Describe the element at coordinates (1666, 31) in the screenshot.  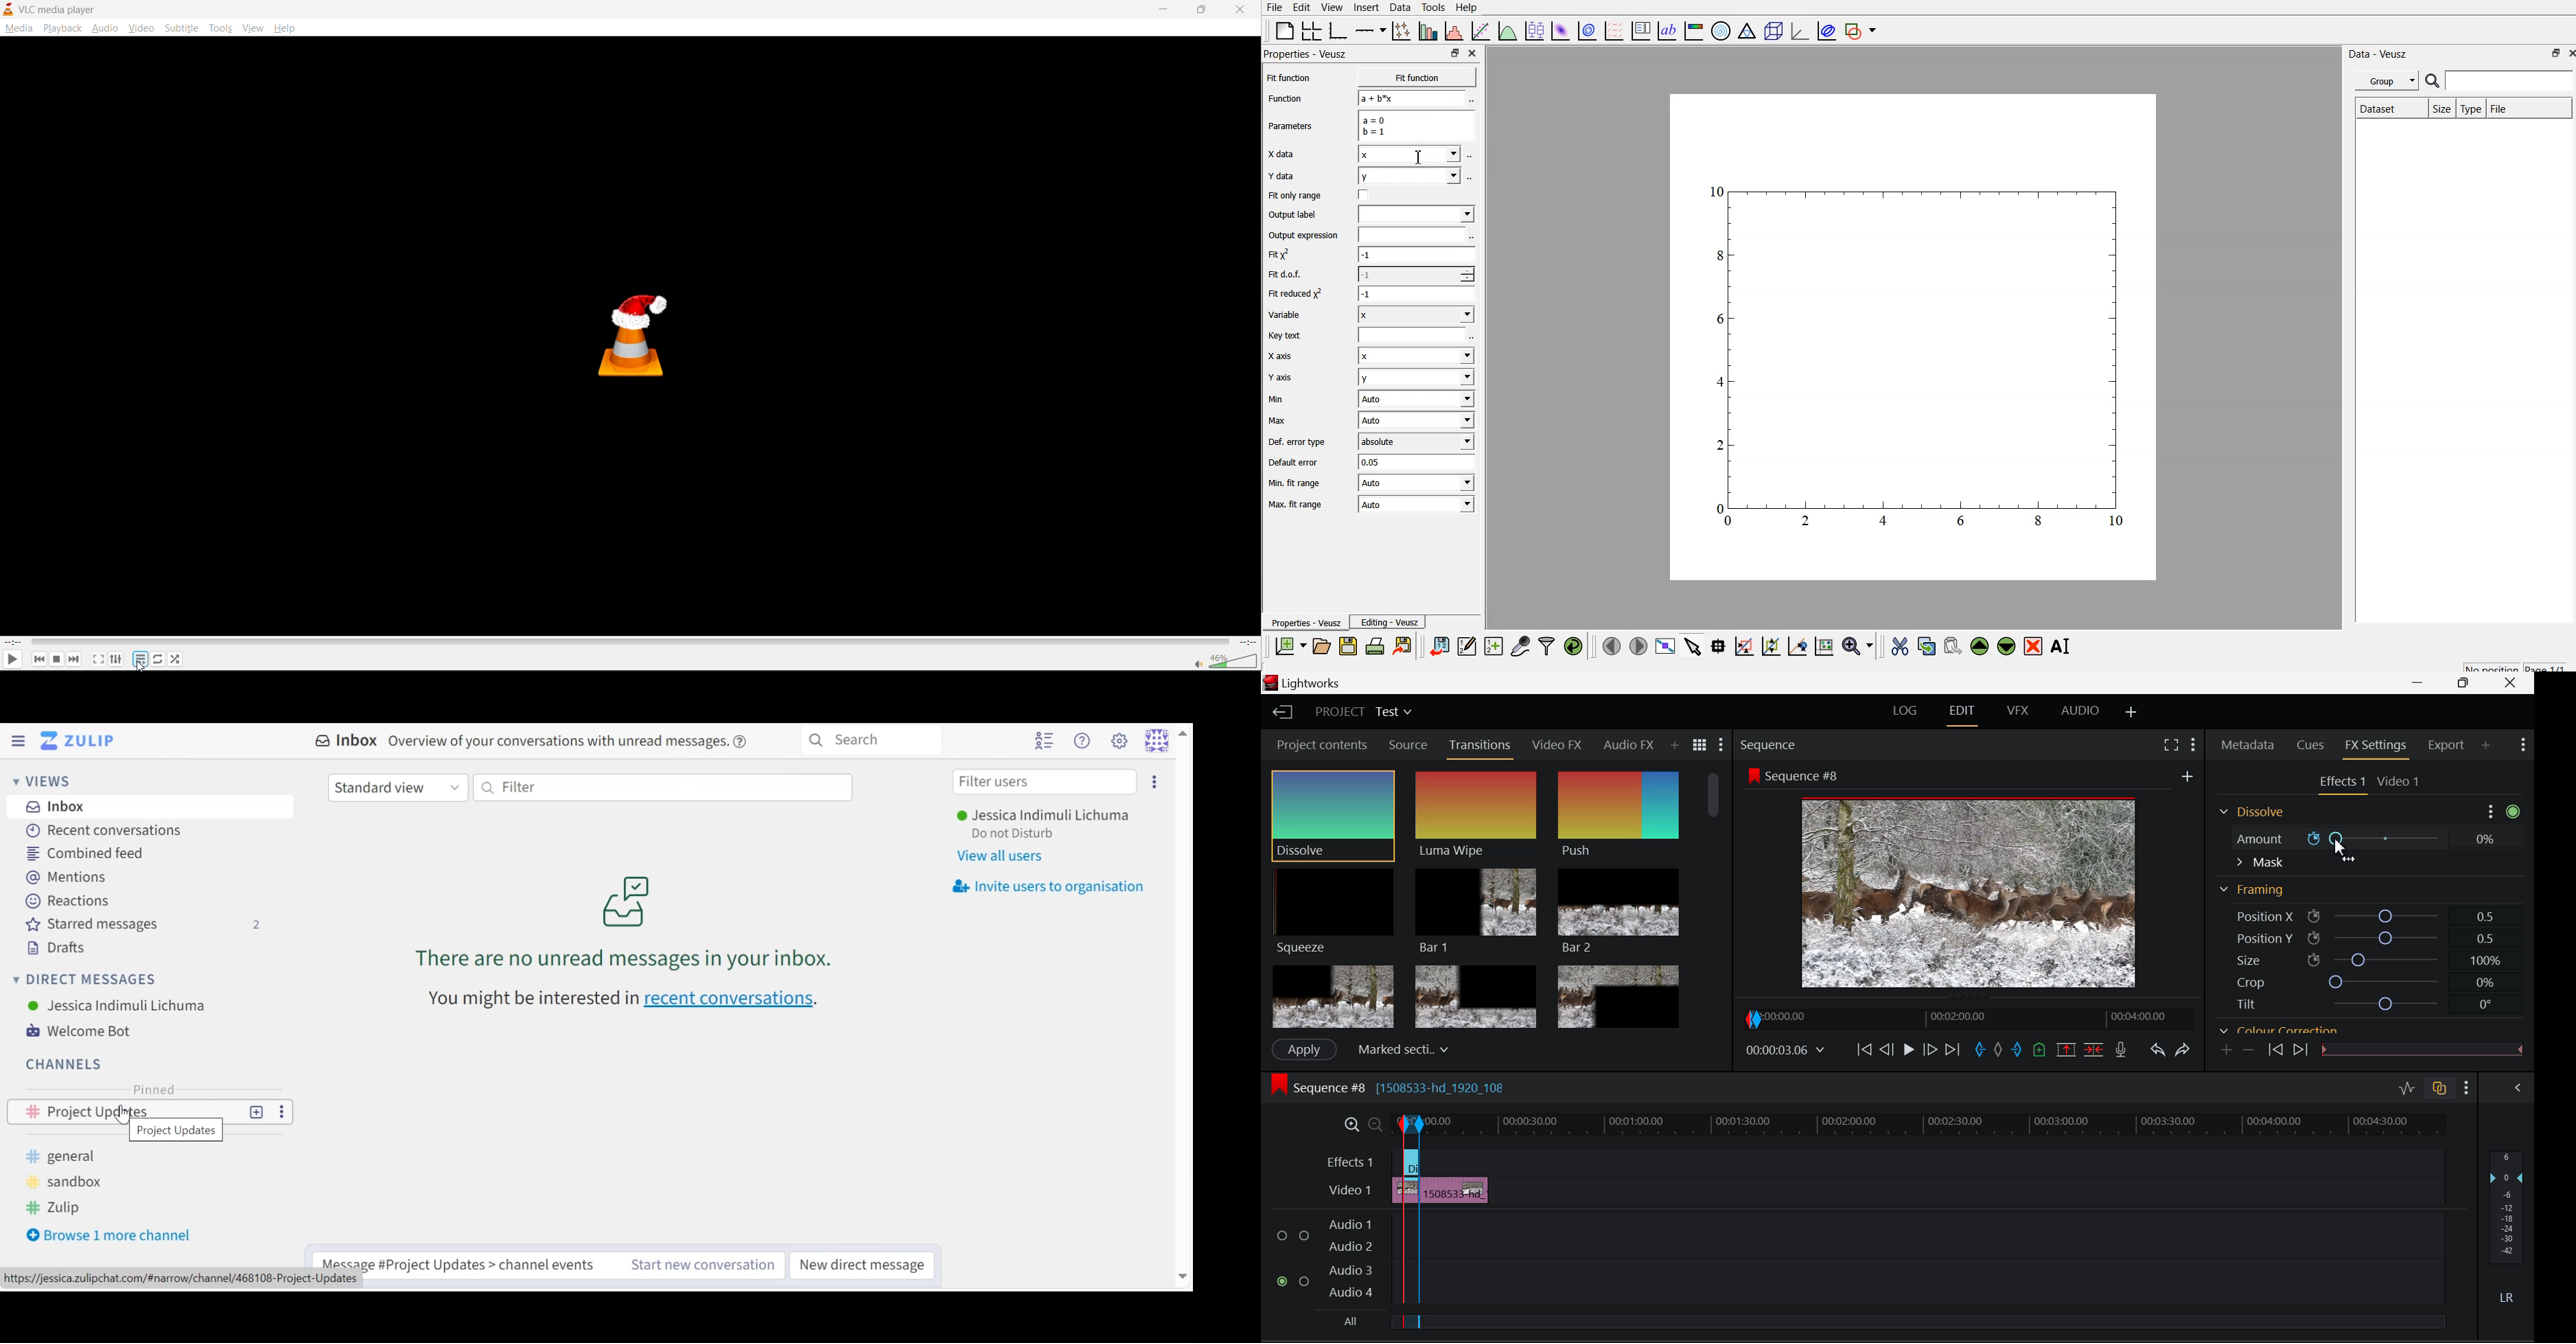
I see `text label` at that location.